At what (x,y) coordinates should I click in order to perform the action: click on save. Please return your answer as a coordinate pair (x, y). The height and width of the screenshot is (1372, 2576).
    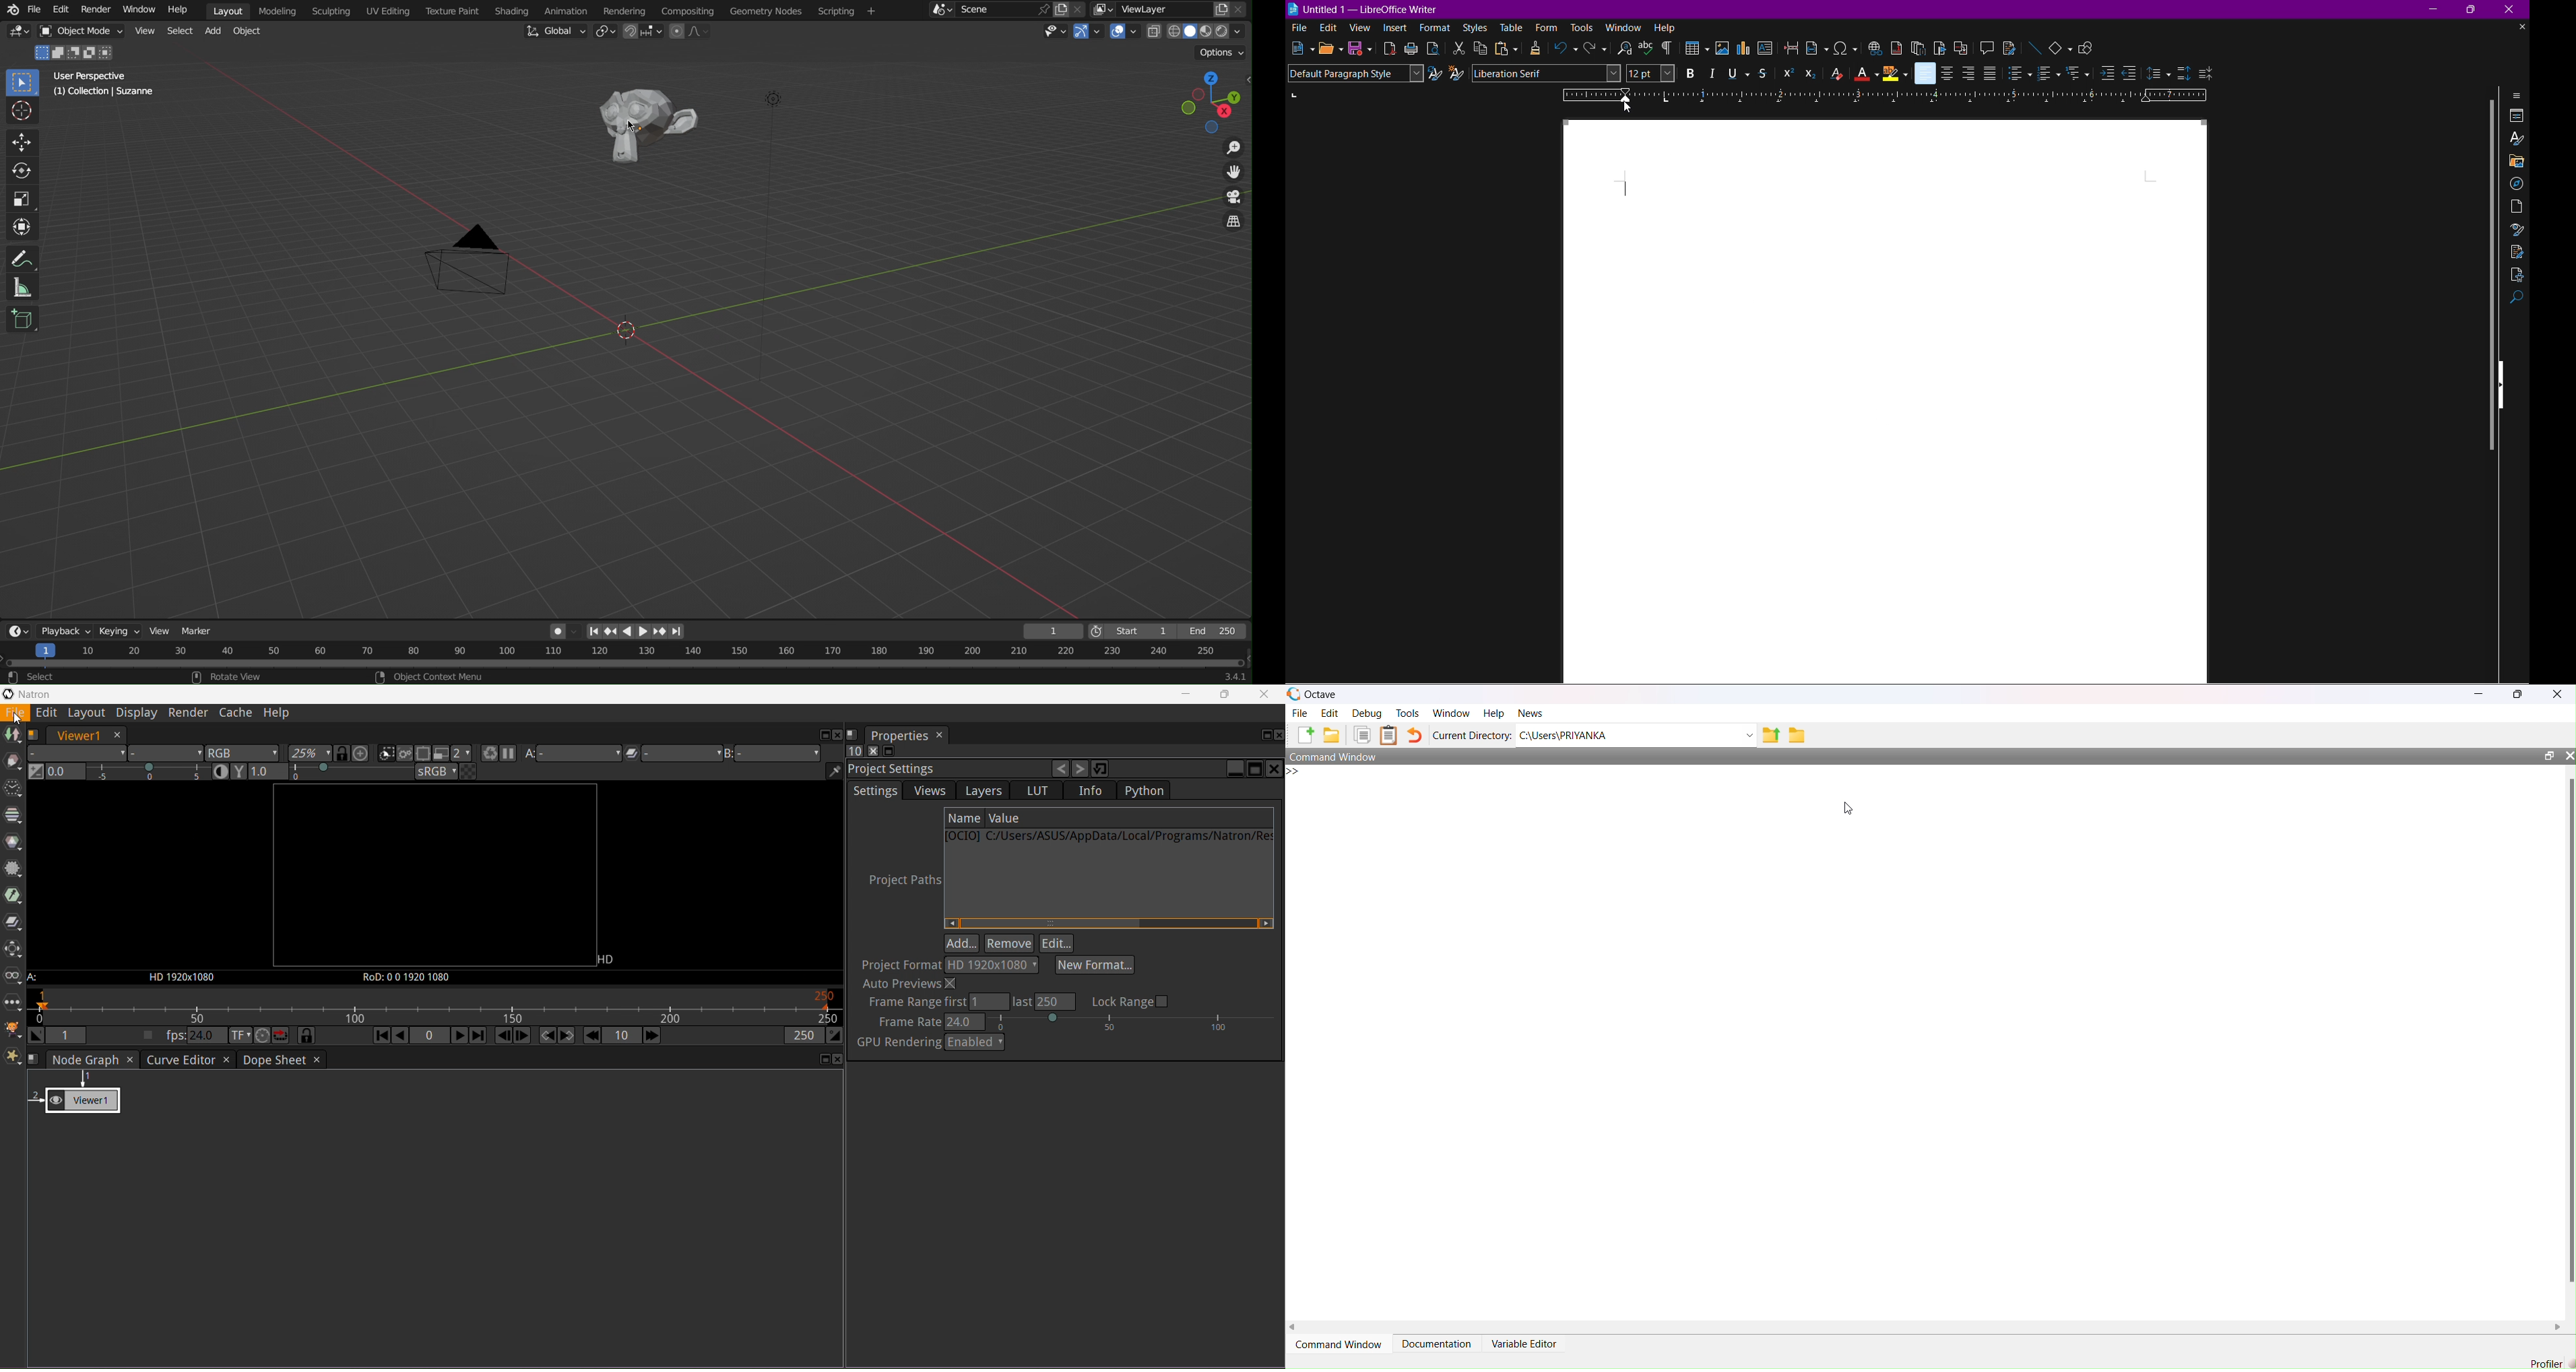
    Looking at the image, I should click on (1799, 736).